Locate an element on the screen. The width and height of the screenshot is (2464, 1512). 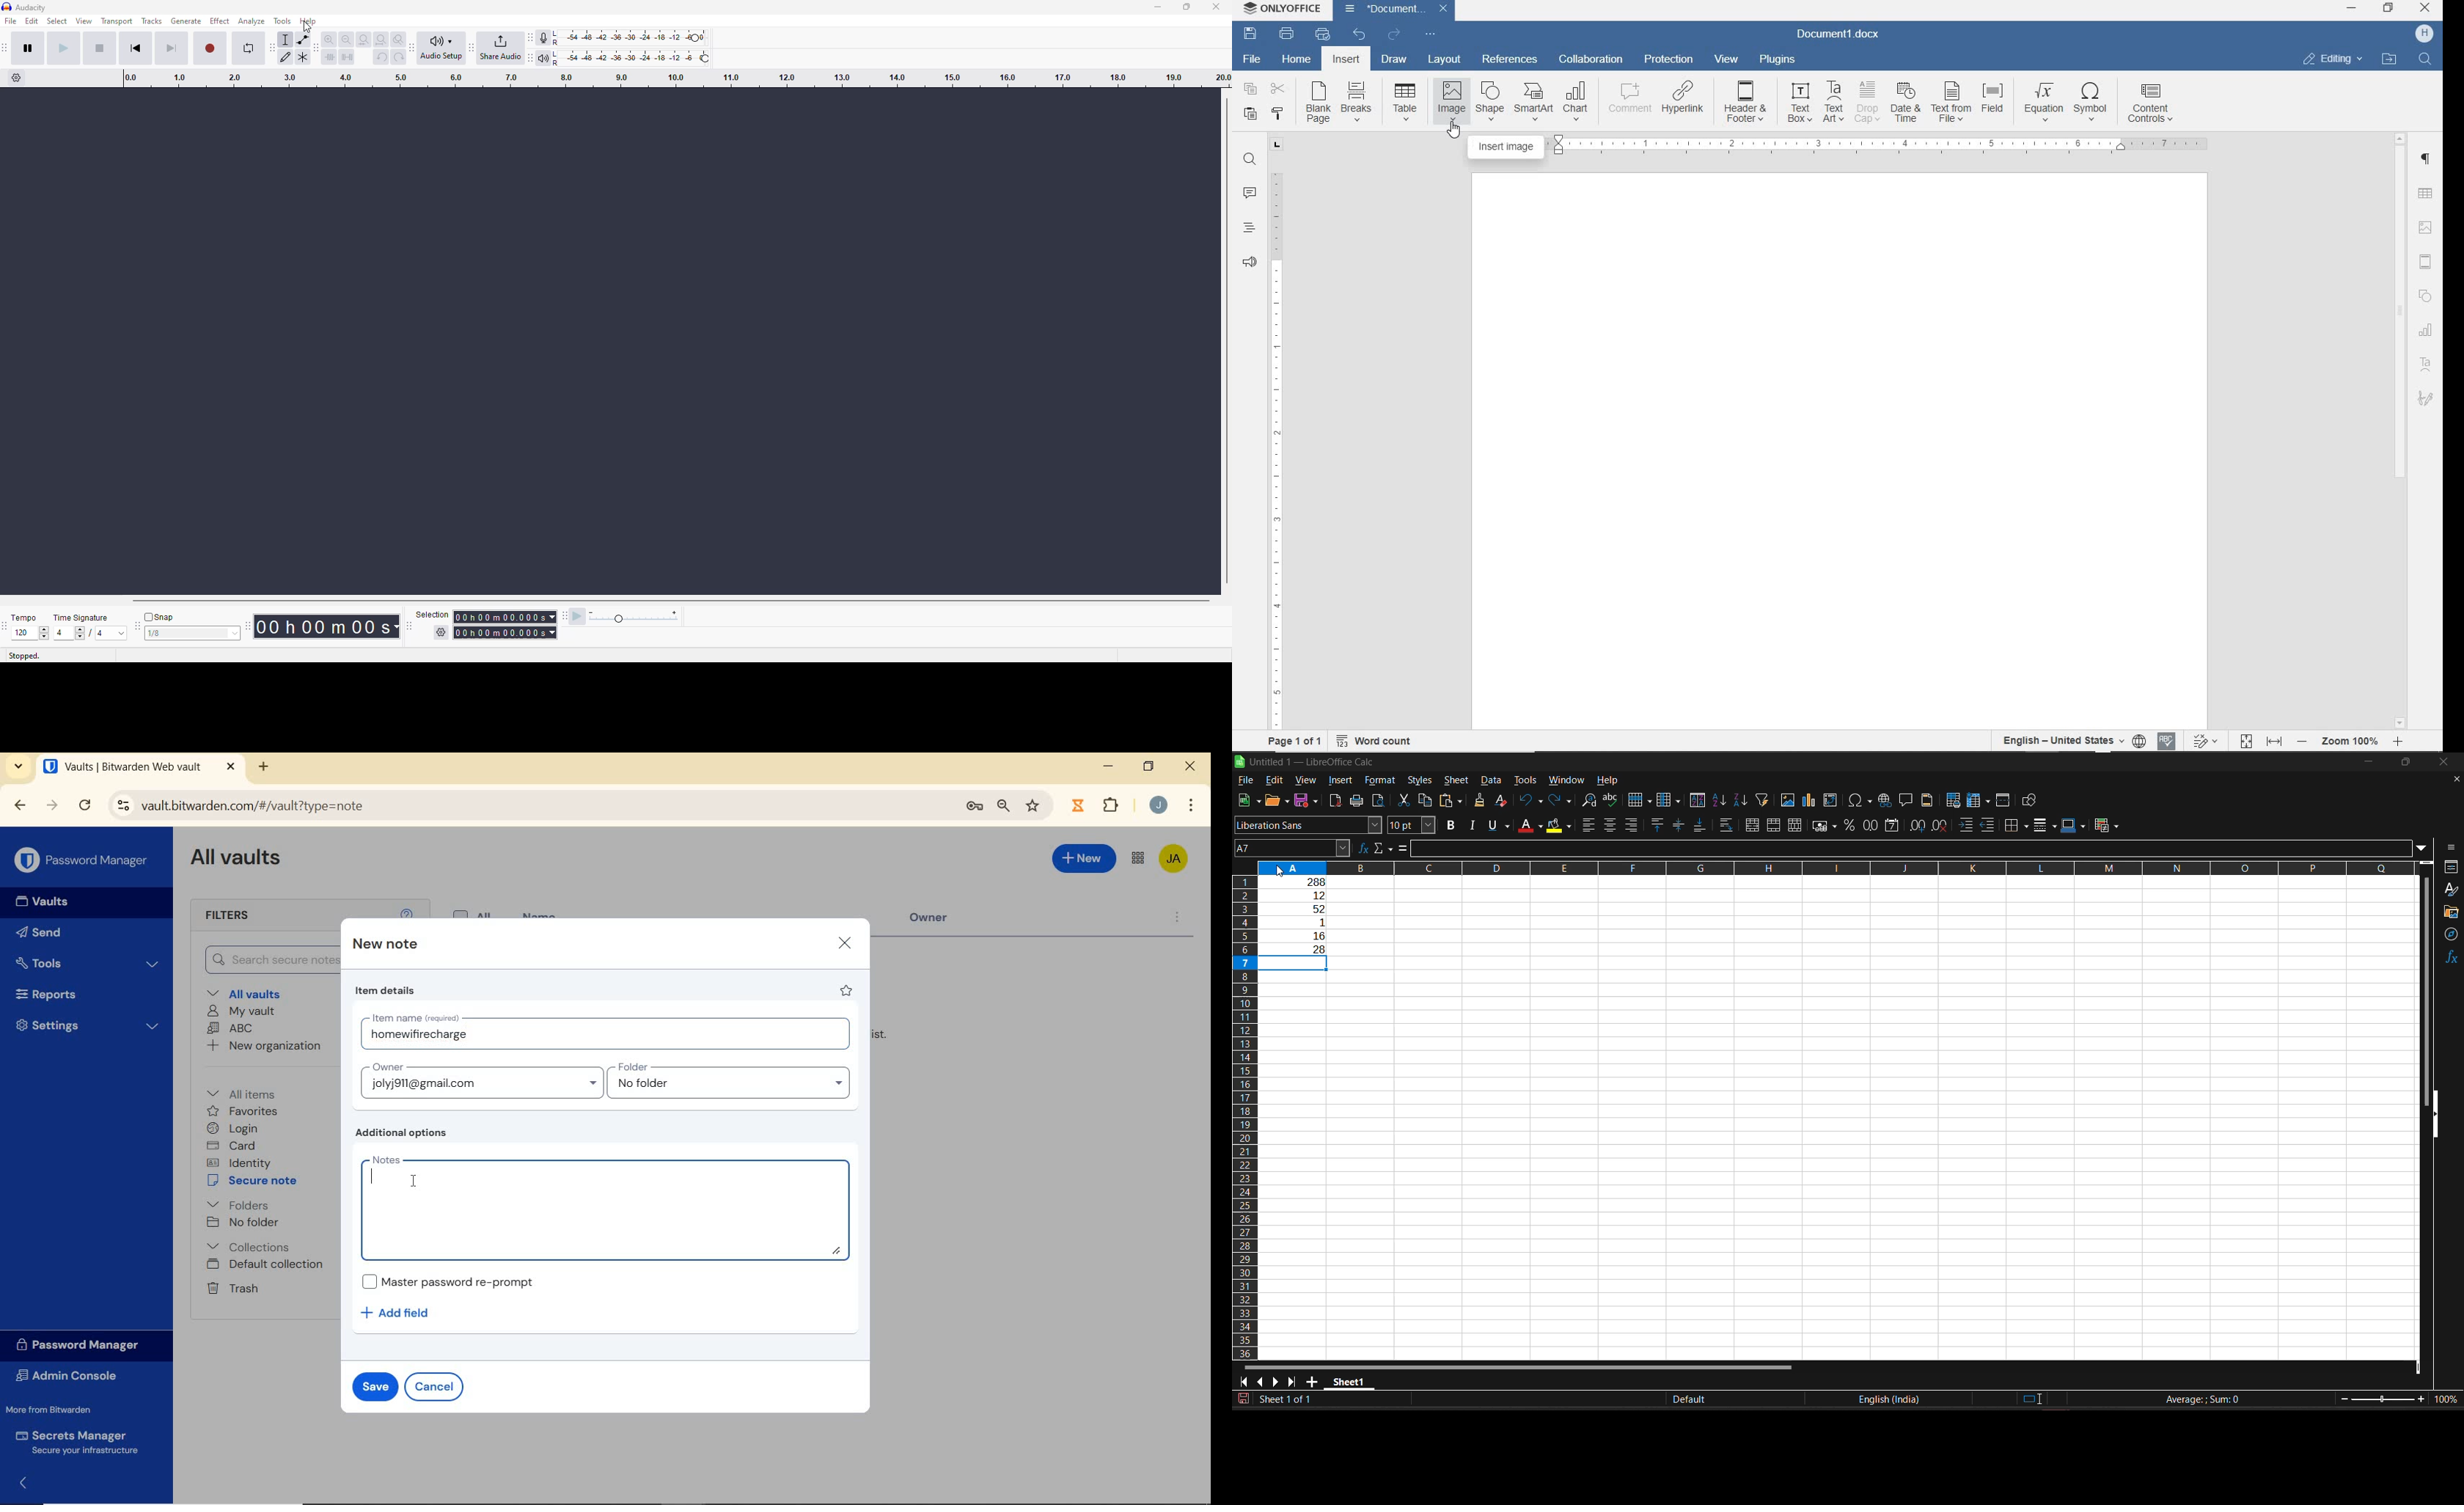
draw is located at coordinates (1395, 60).